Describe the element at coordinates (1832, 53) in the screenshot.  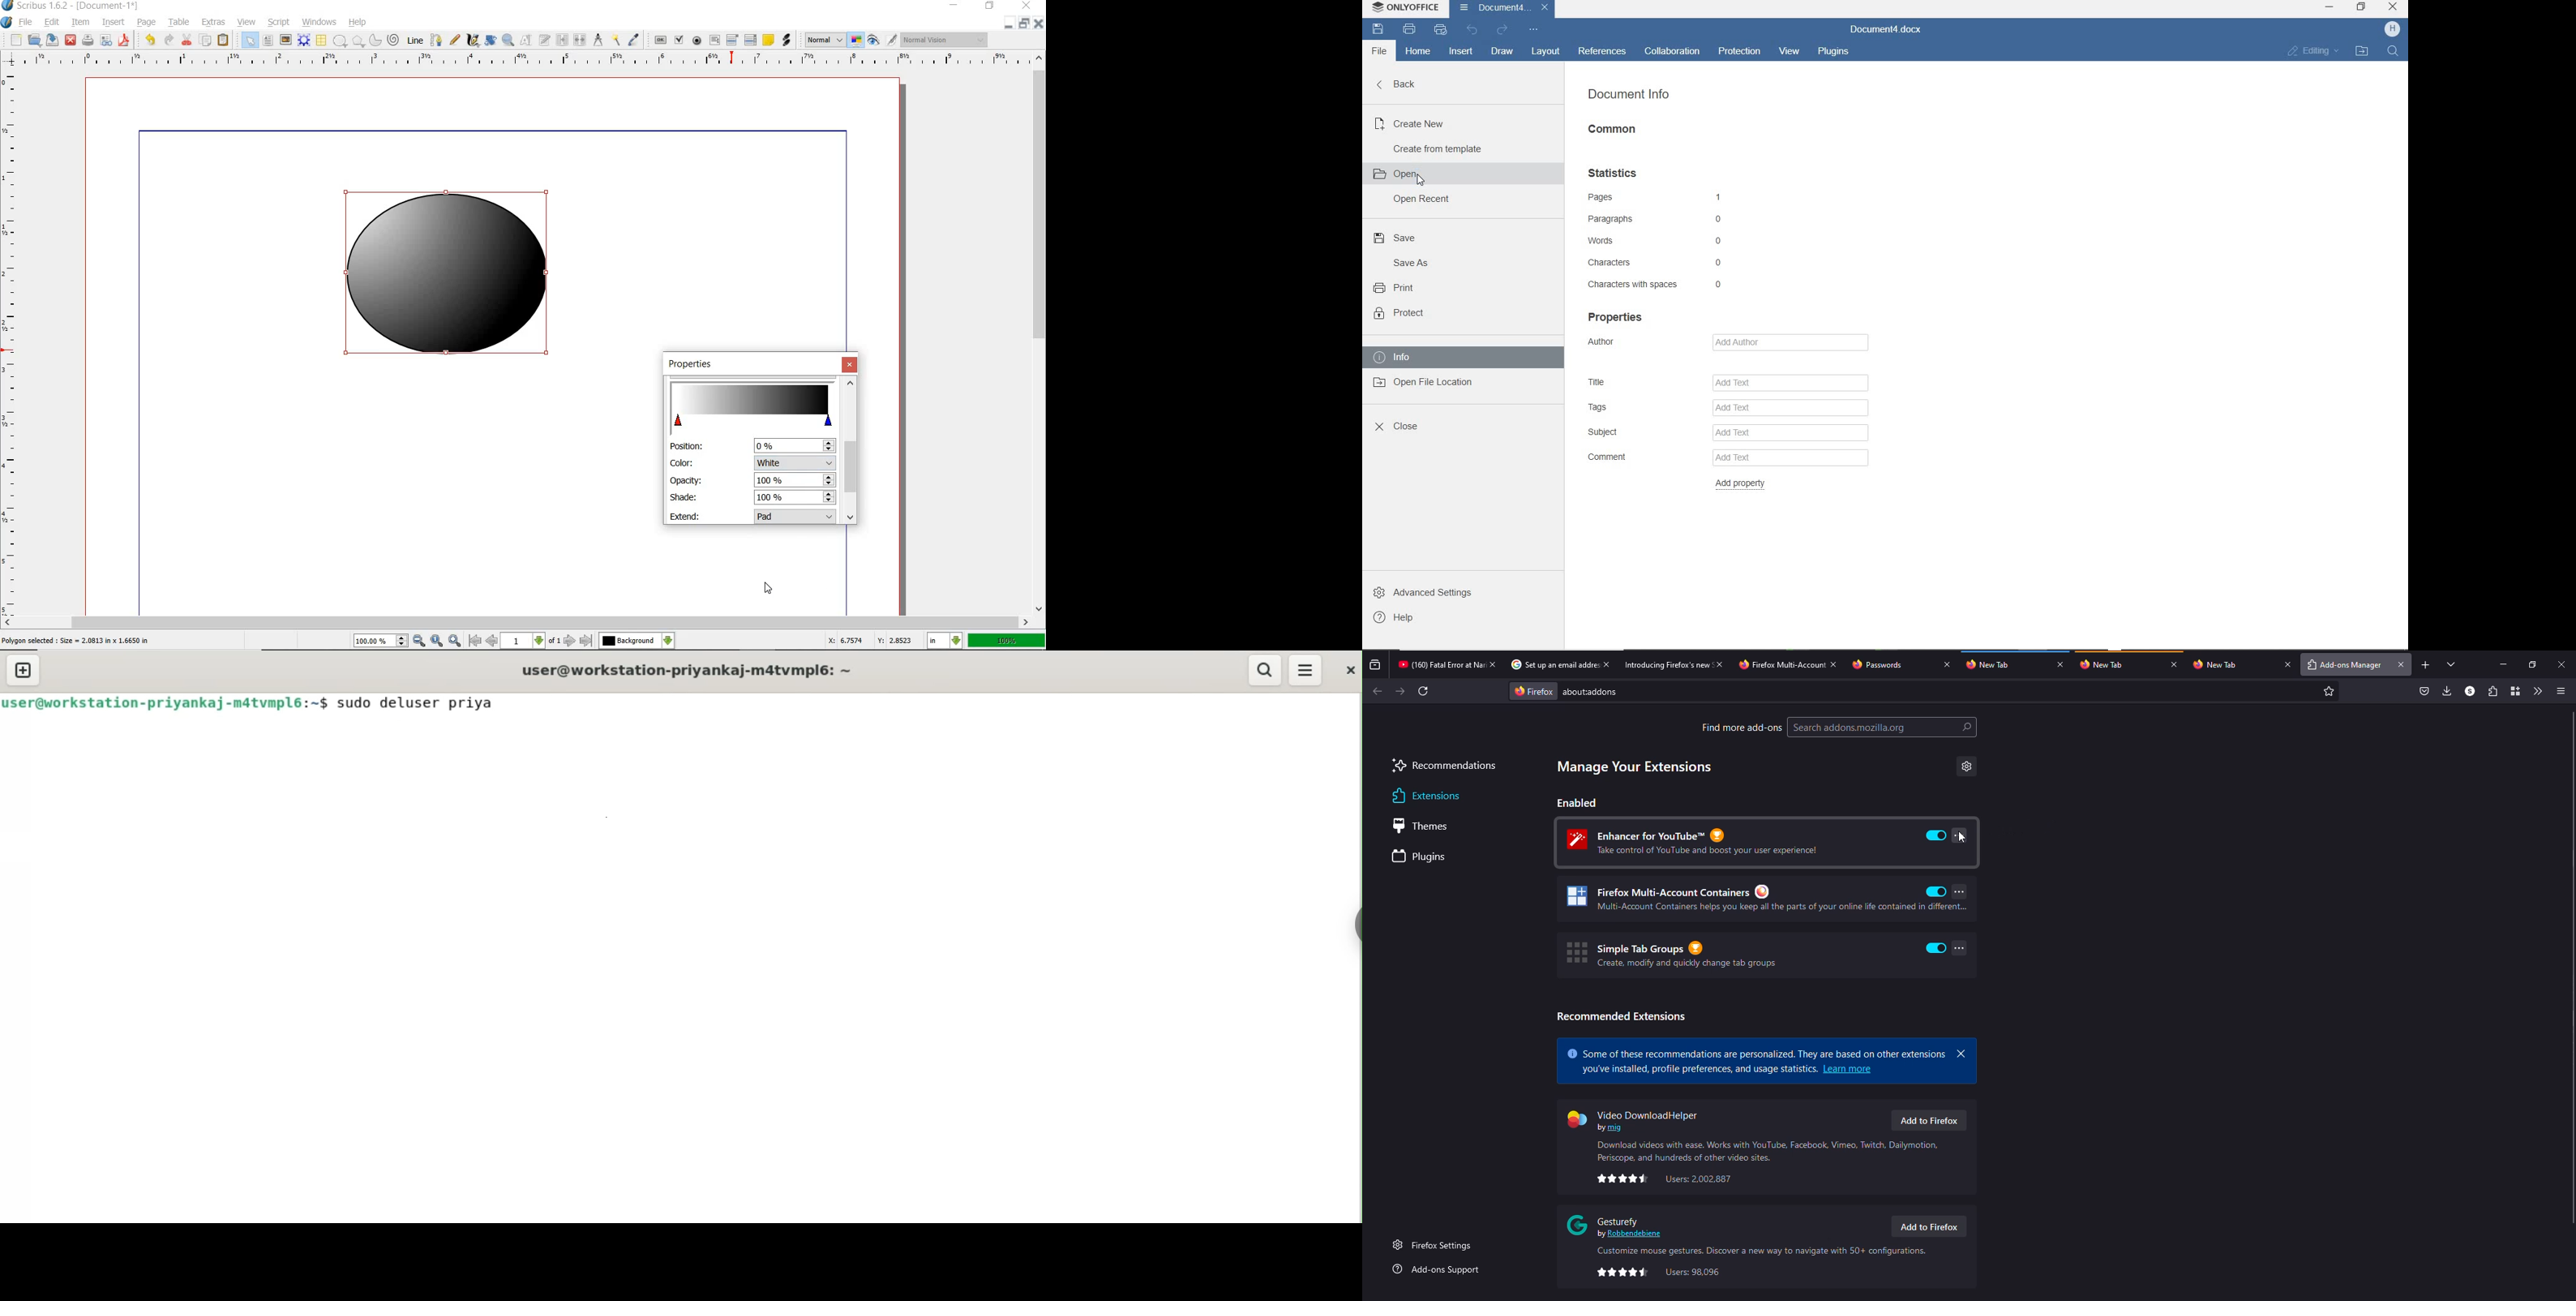
I see `plugins` at that location.